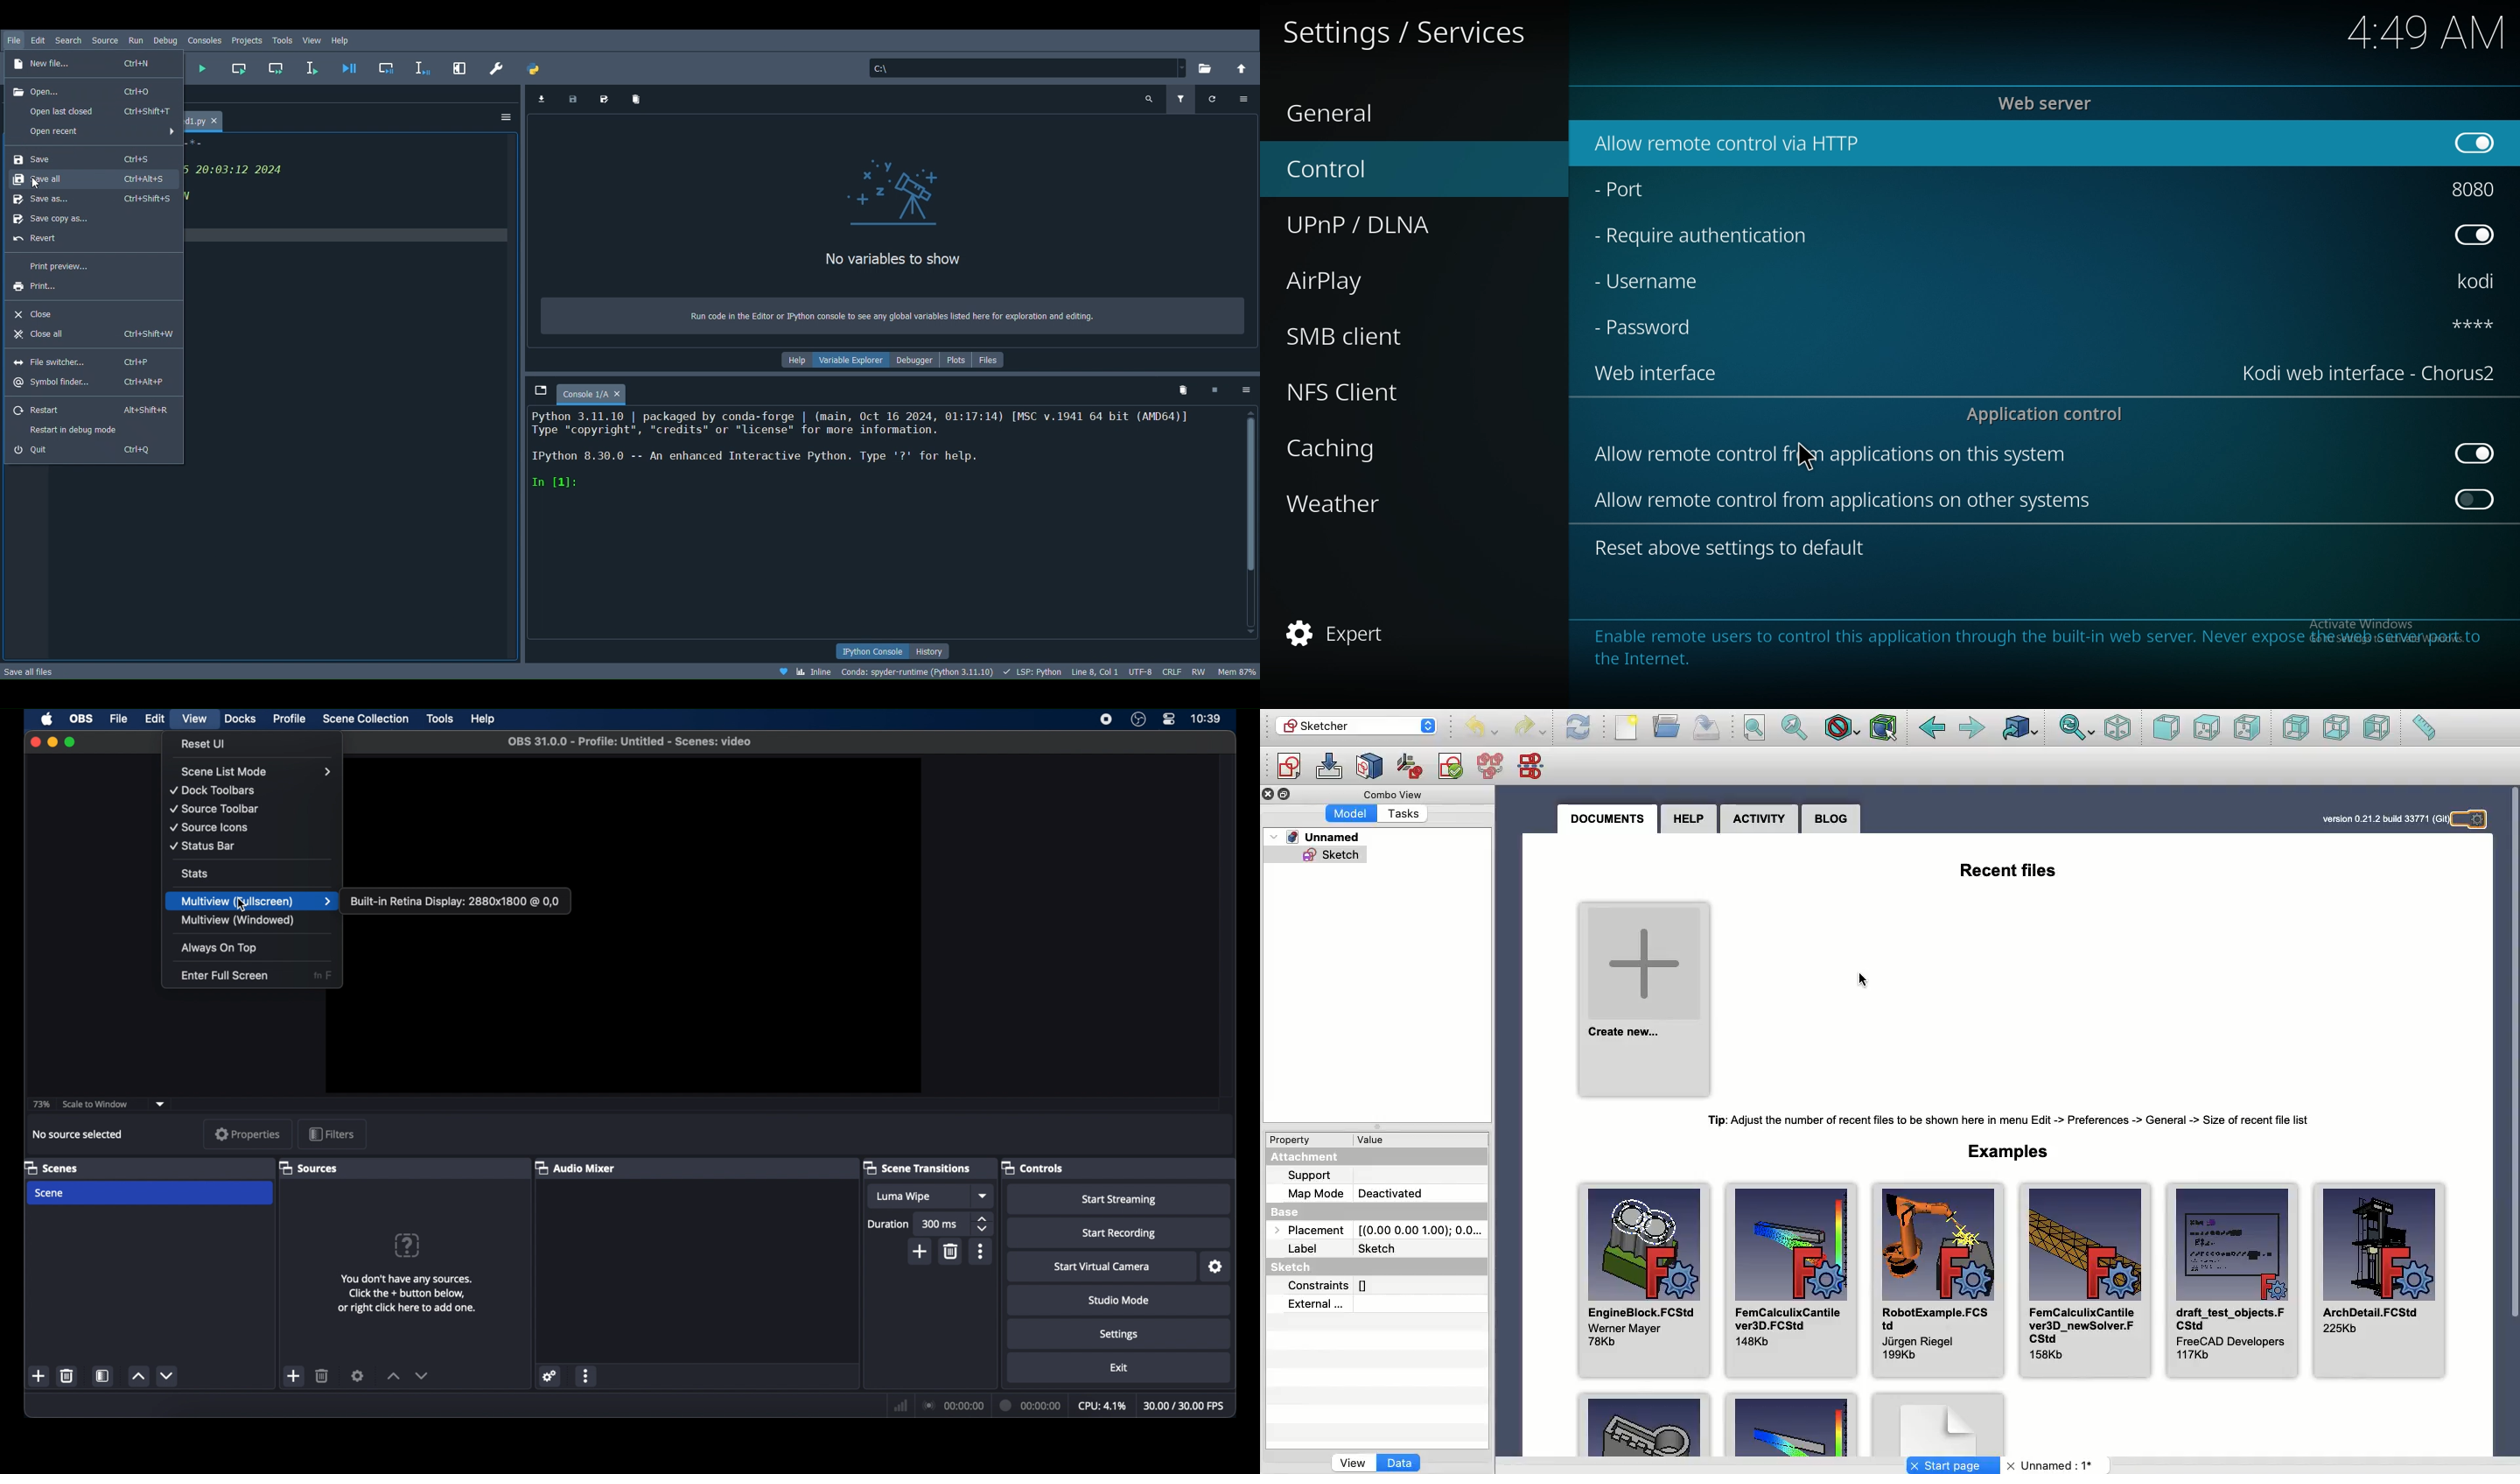 The width and height of the screenshot is (2520, 1484). What do you see at coordinates (13, 33) in the screenshot?
I see `File` at bounding box center [13, 33].